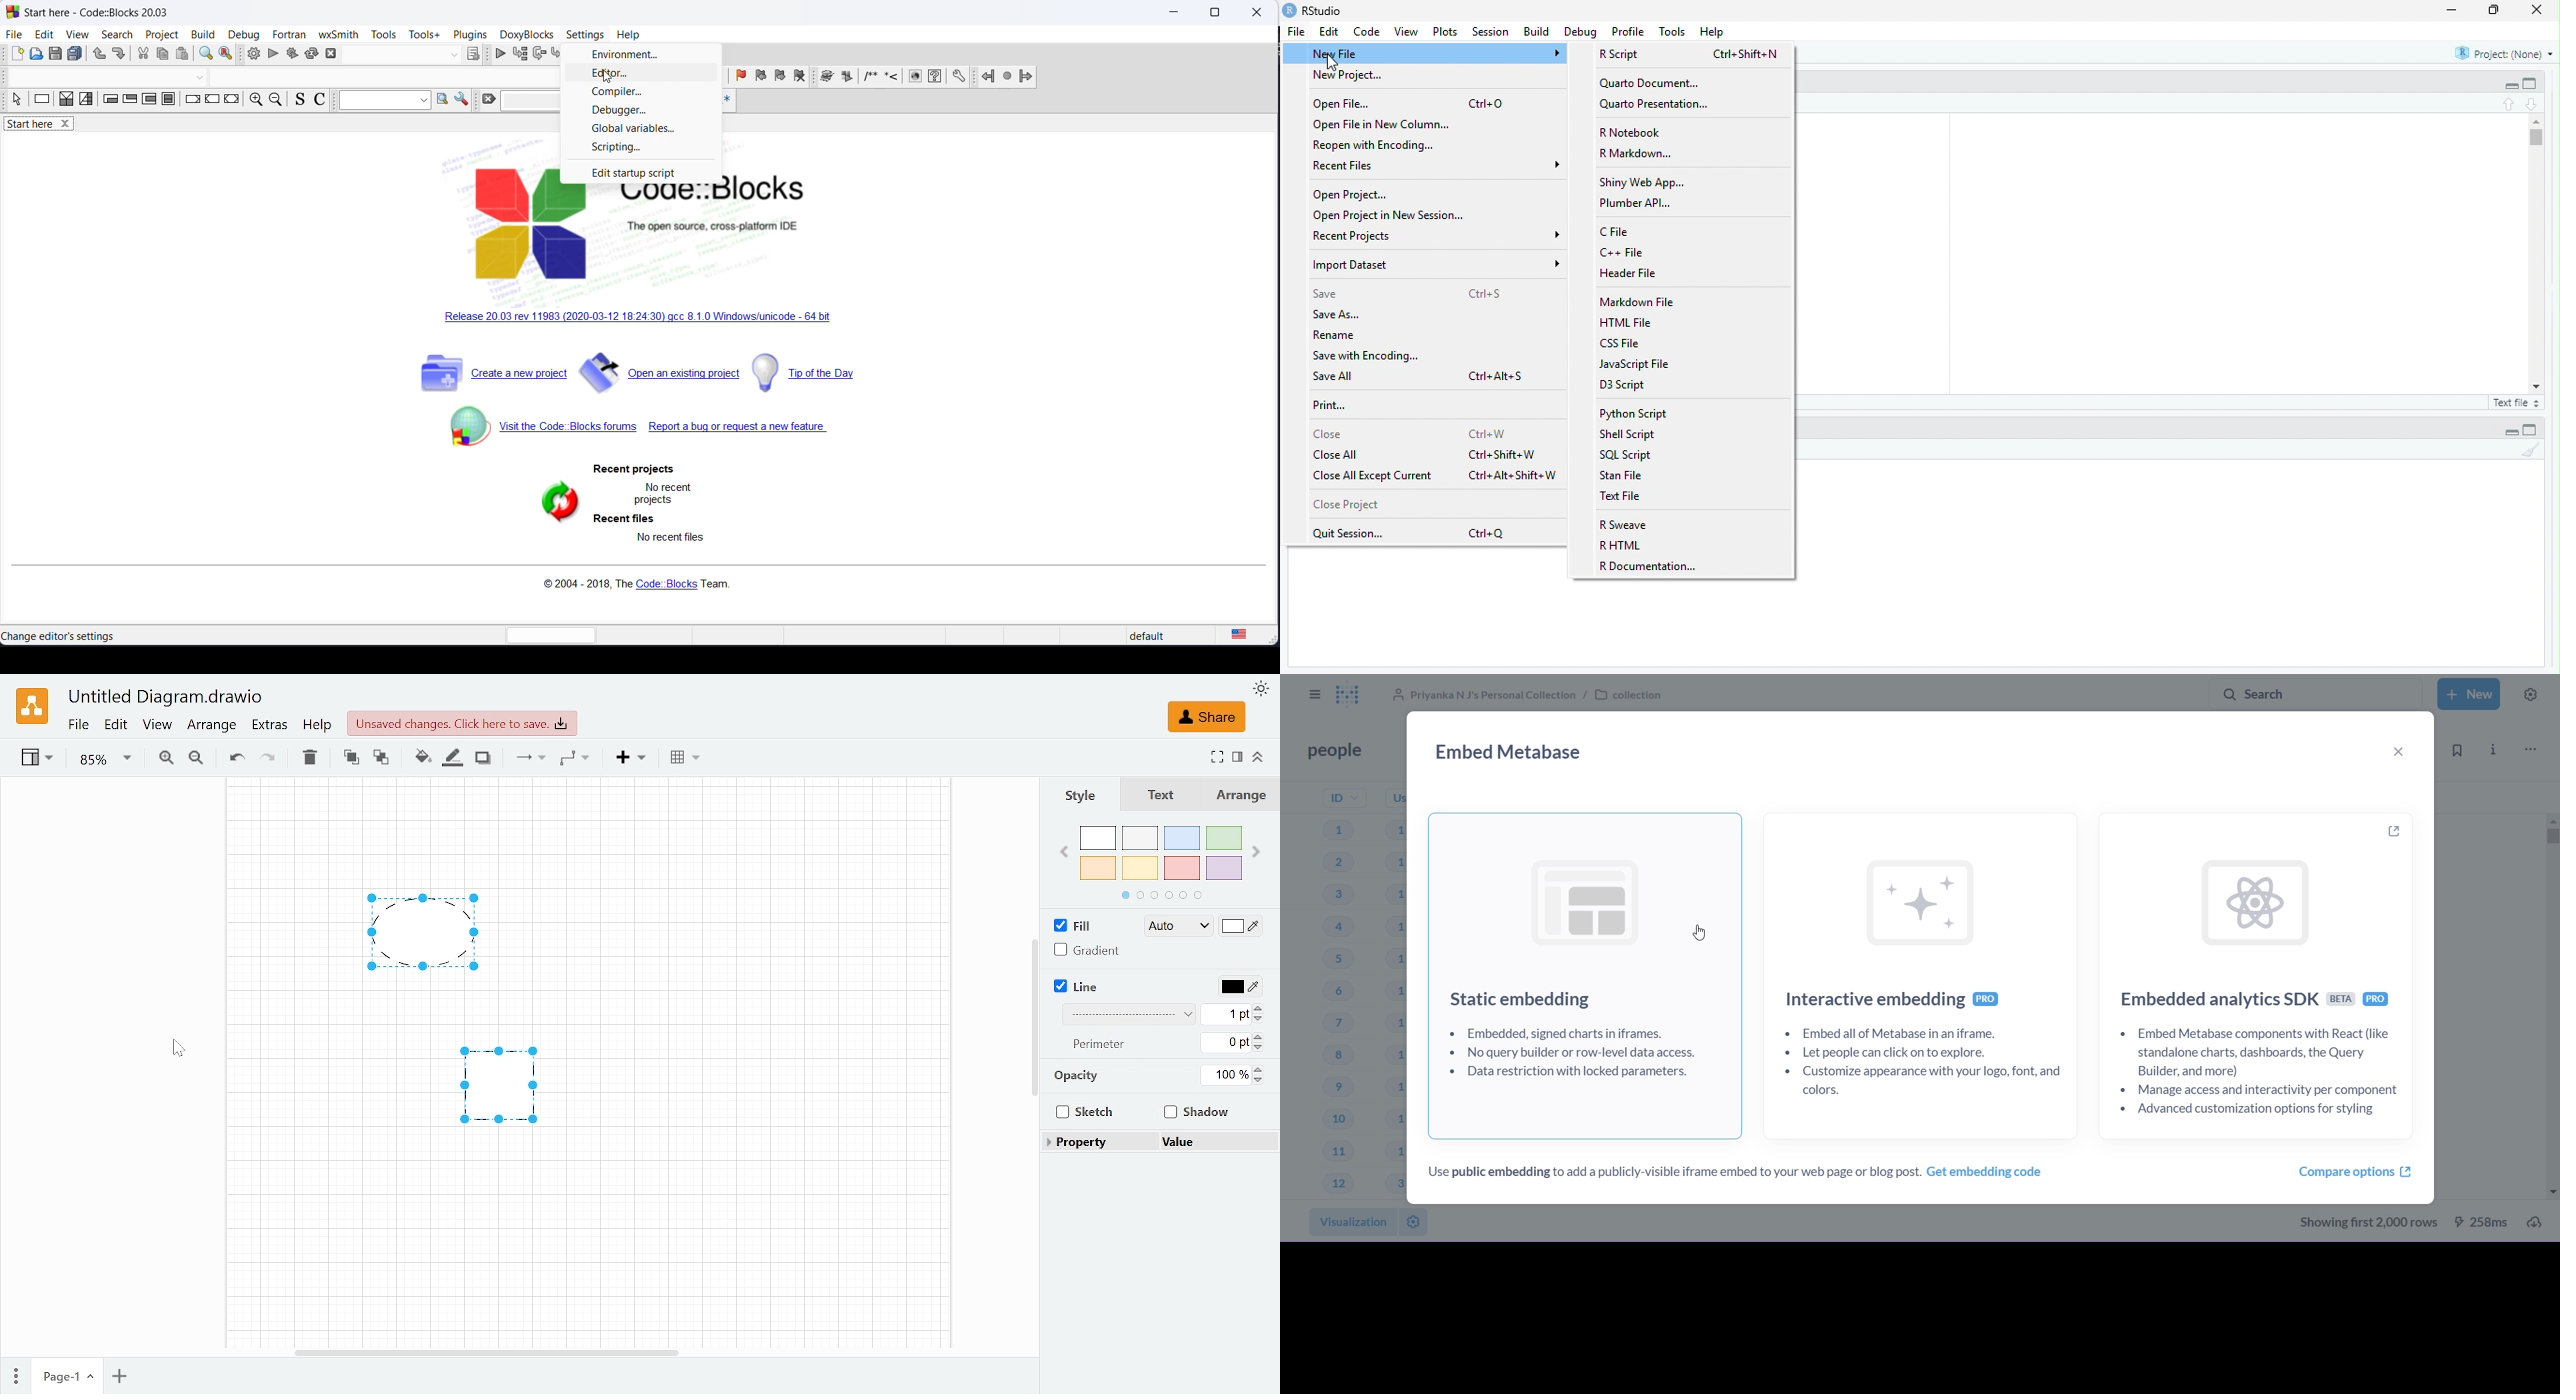 The height and width of the screenshot is (1400, 2576). Describe the element at coordinates (1007, 77) in the screenshot. I see `jump next` at that location.